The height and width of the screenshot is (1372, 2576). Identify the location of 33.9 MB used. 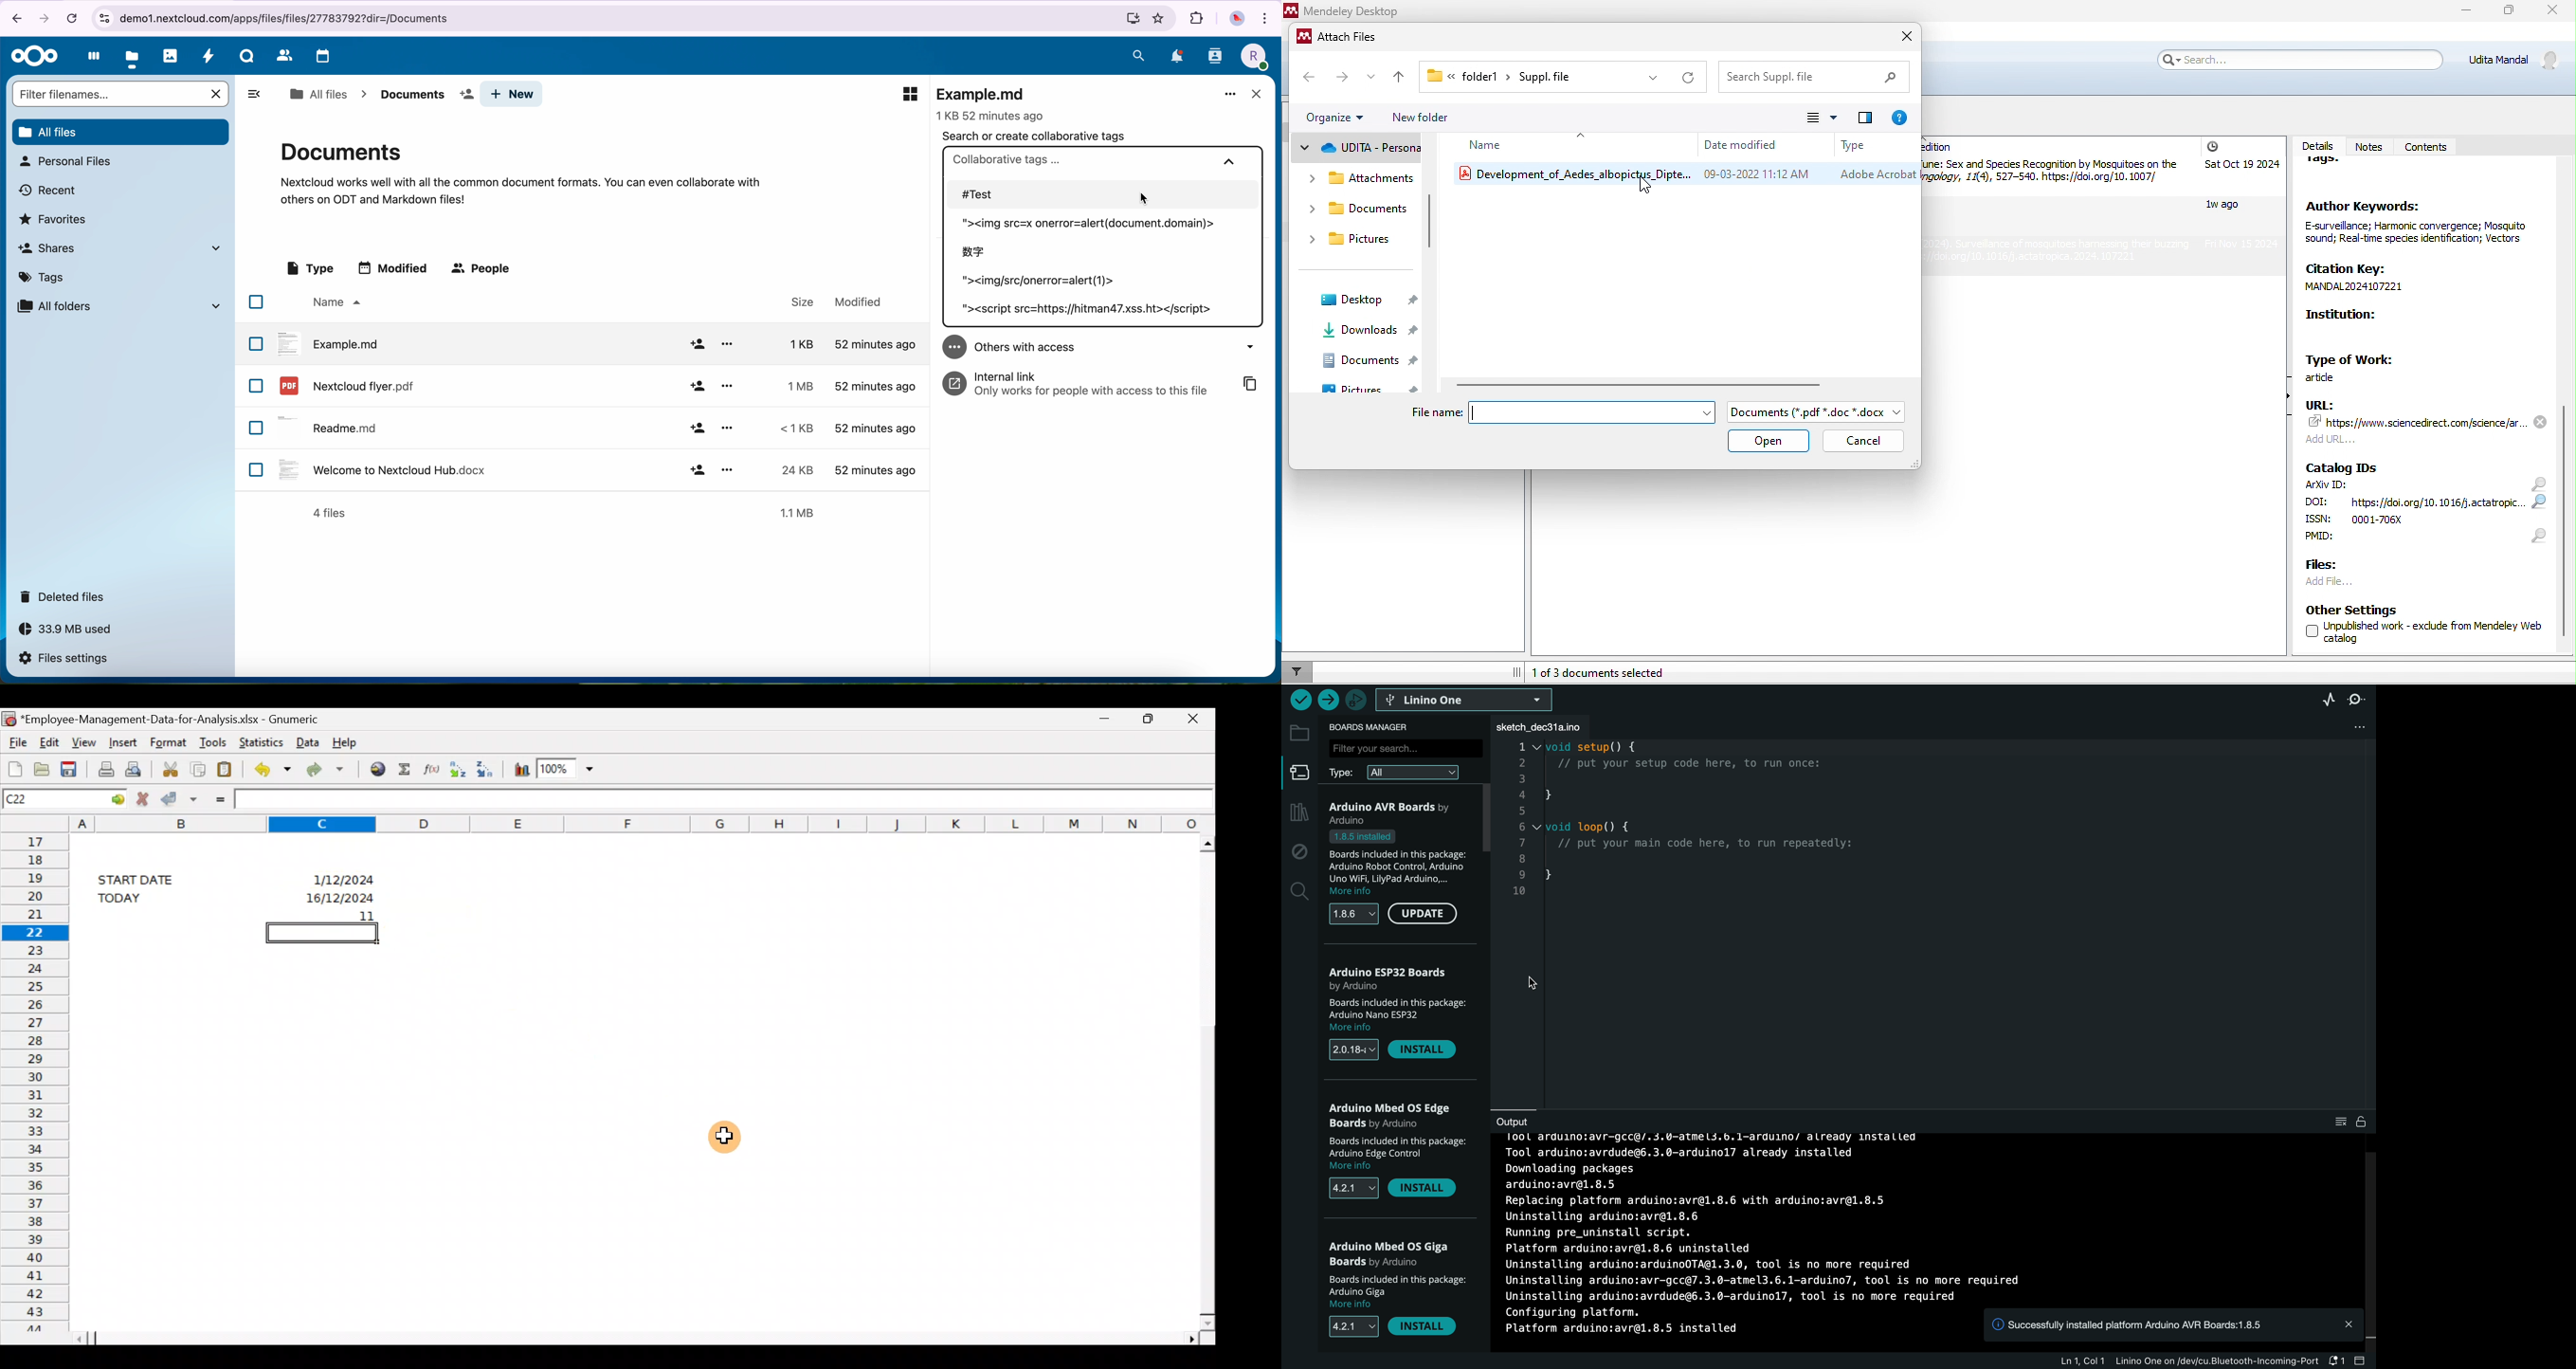
(74, 632).